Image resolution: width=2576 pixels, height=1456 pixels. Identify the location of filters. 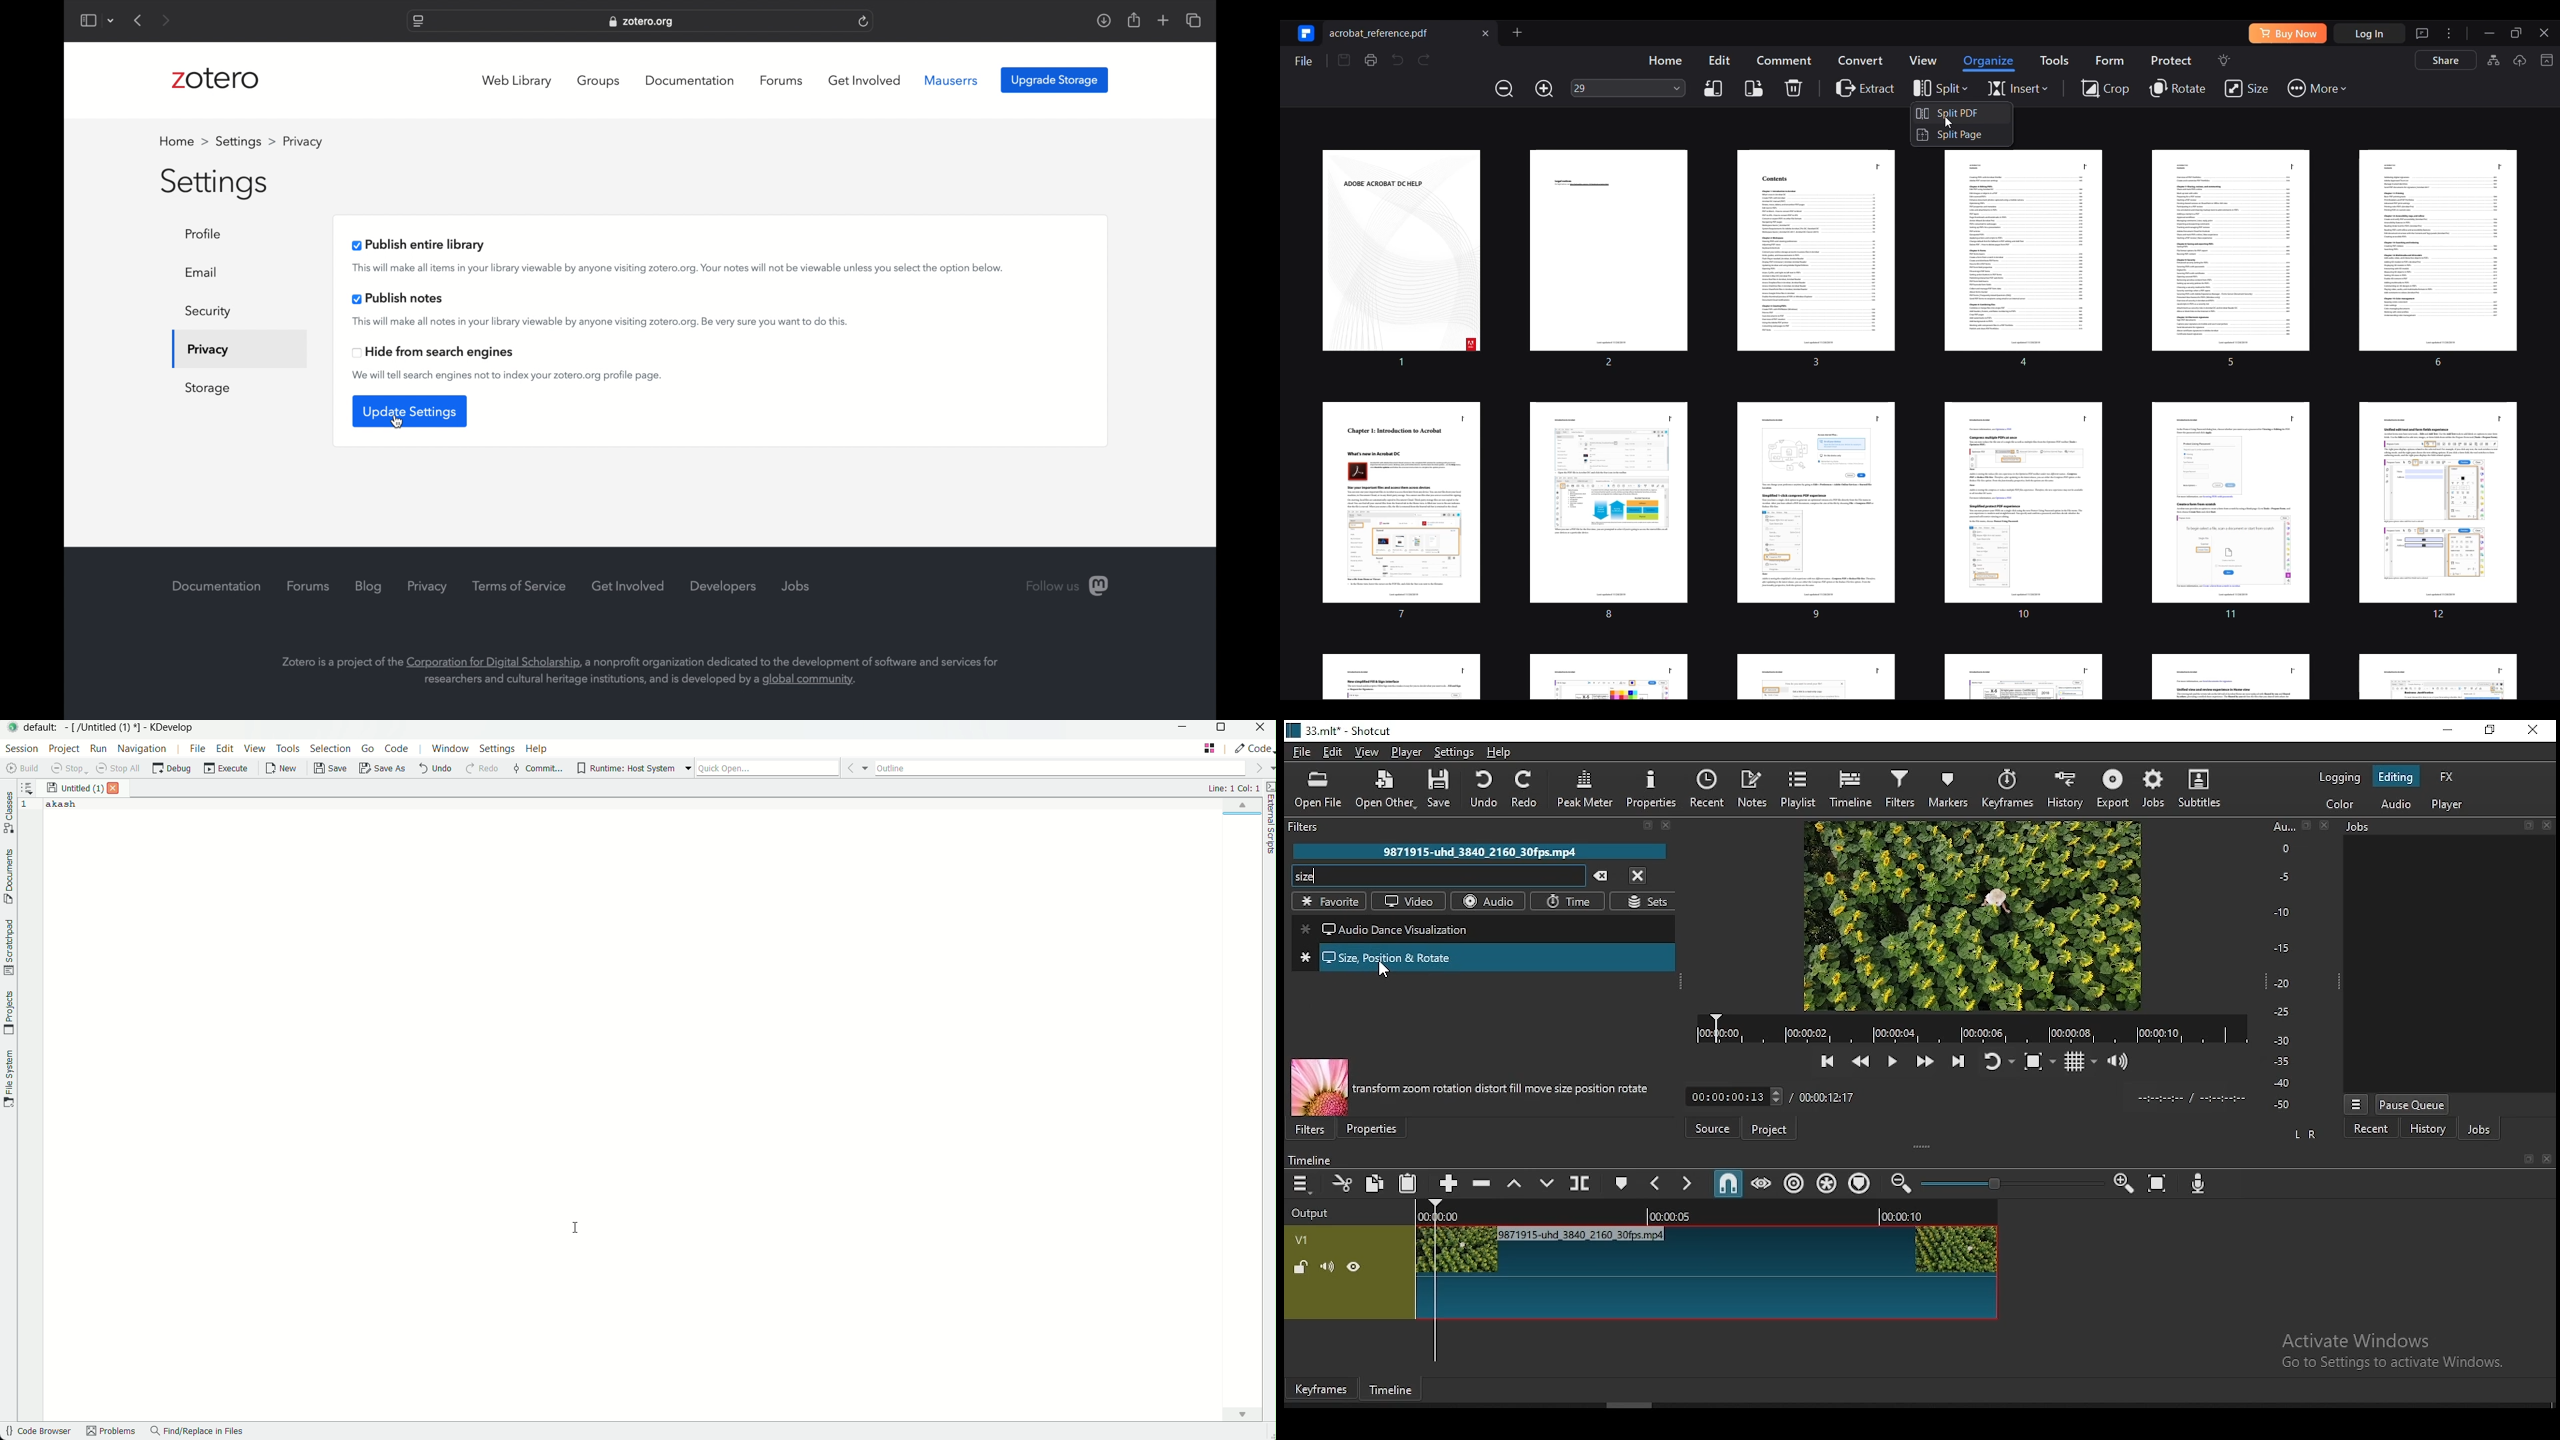
(1907, 789).